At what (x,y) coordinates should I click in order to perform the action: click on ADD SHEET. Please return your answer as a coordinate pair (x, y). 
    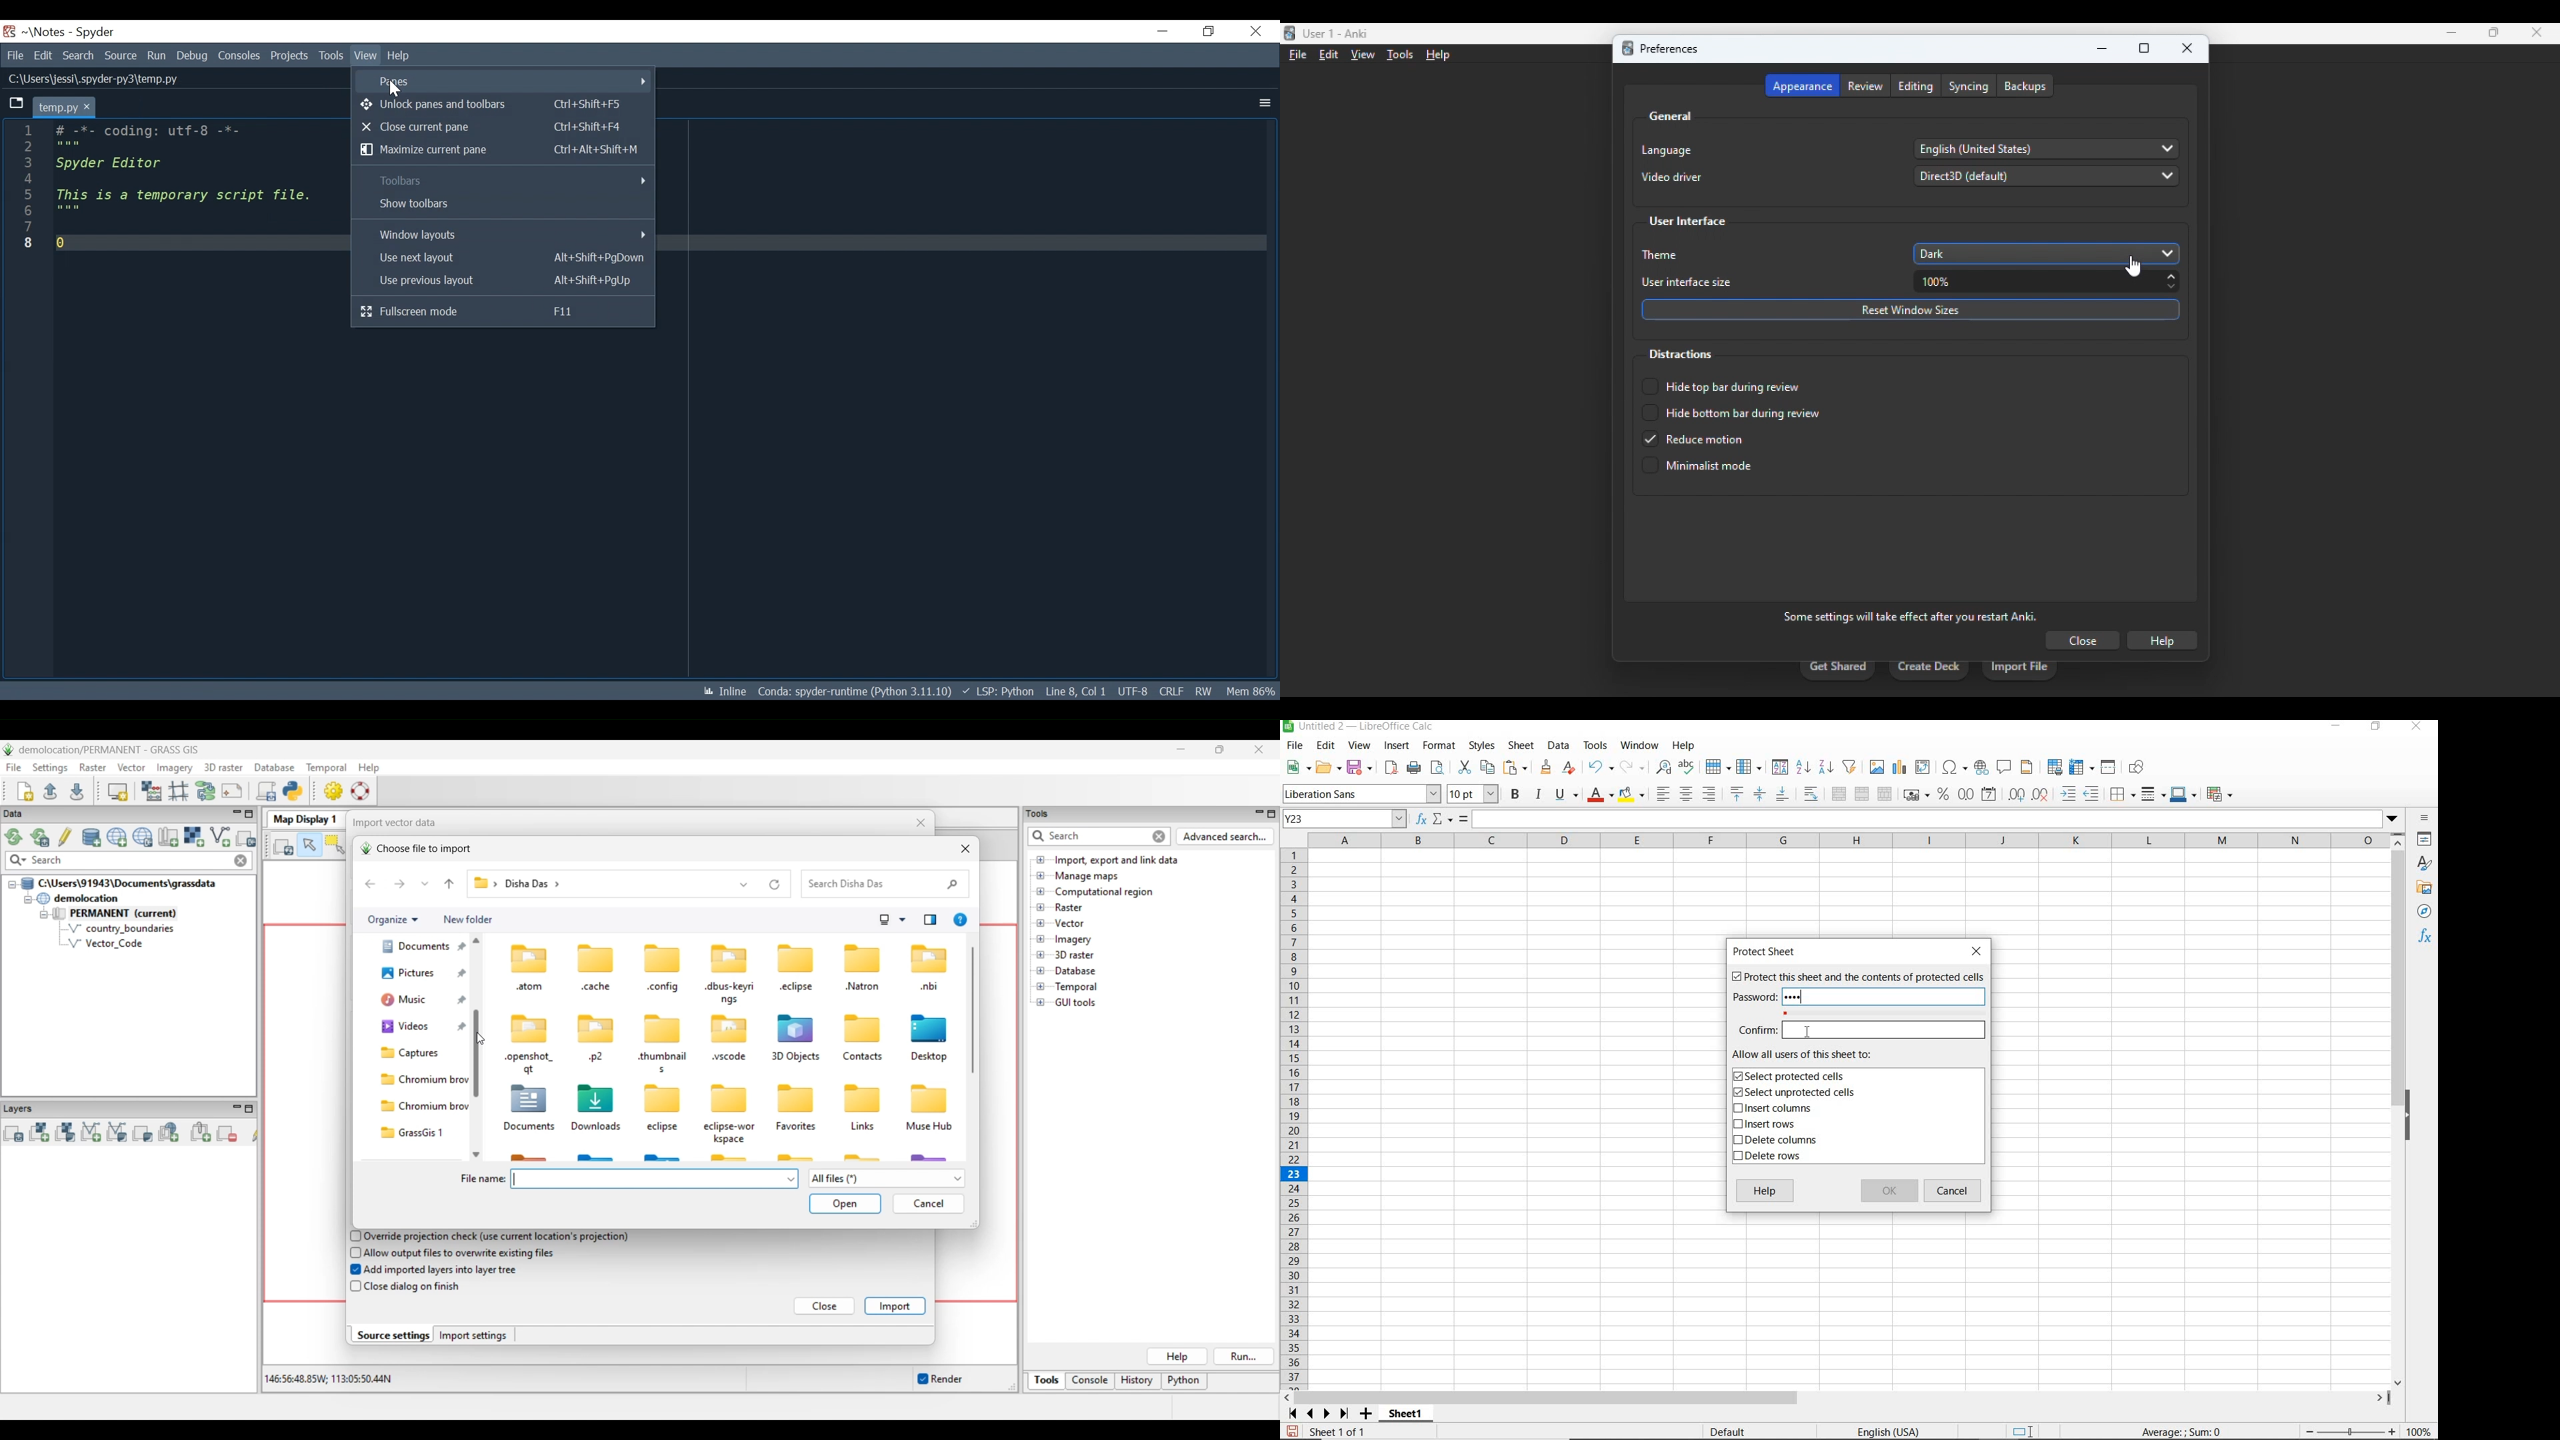
    Looking at the image, I should click on (1368, 1414).